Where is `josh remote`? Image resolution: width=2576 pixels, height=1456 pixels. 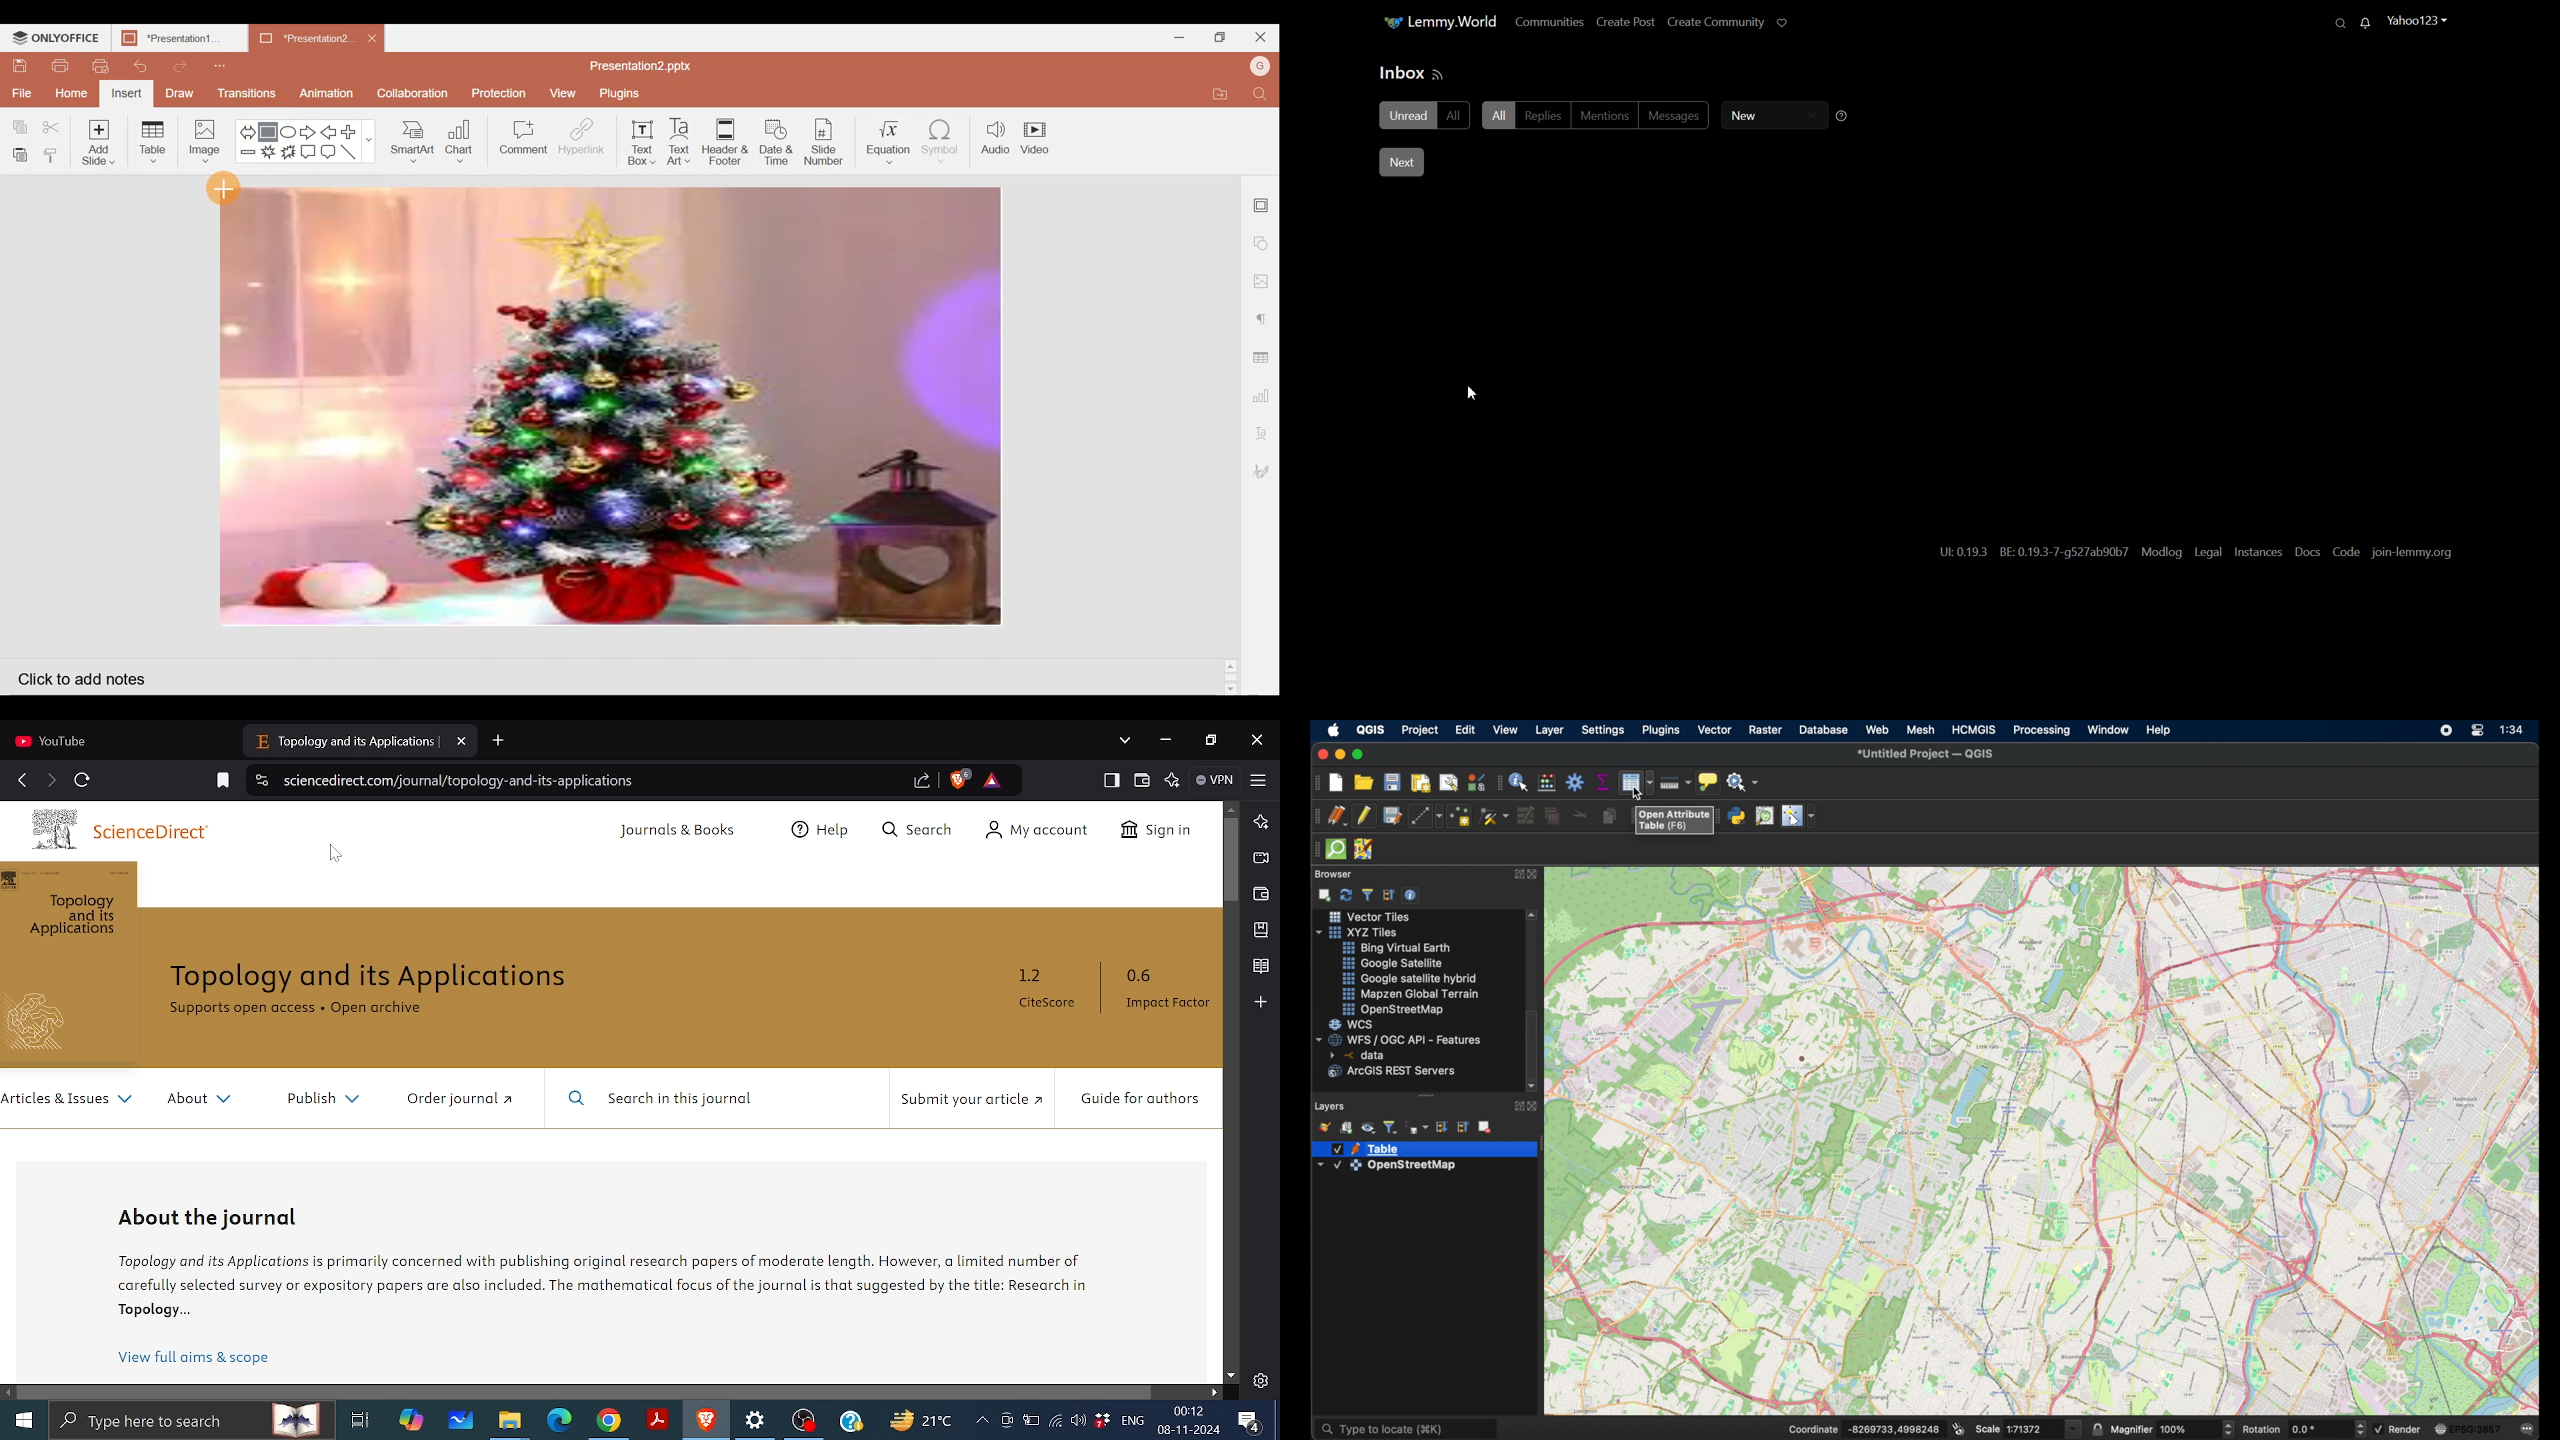
josh remote is located at coordinates (1365, 849).